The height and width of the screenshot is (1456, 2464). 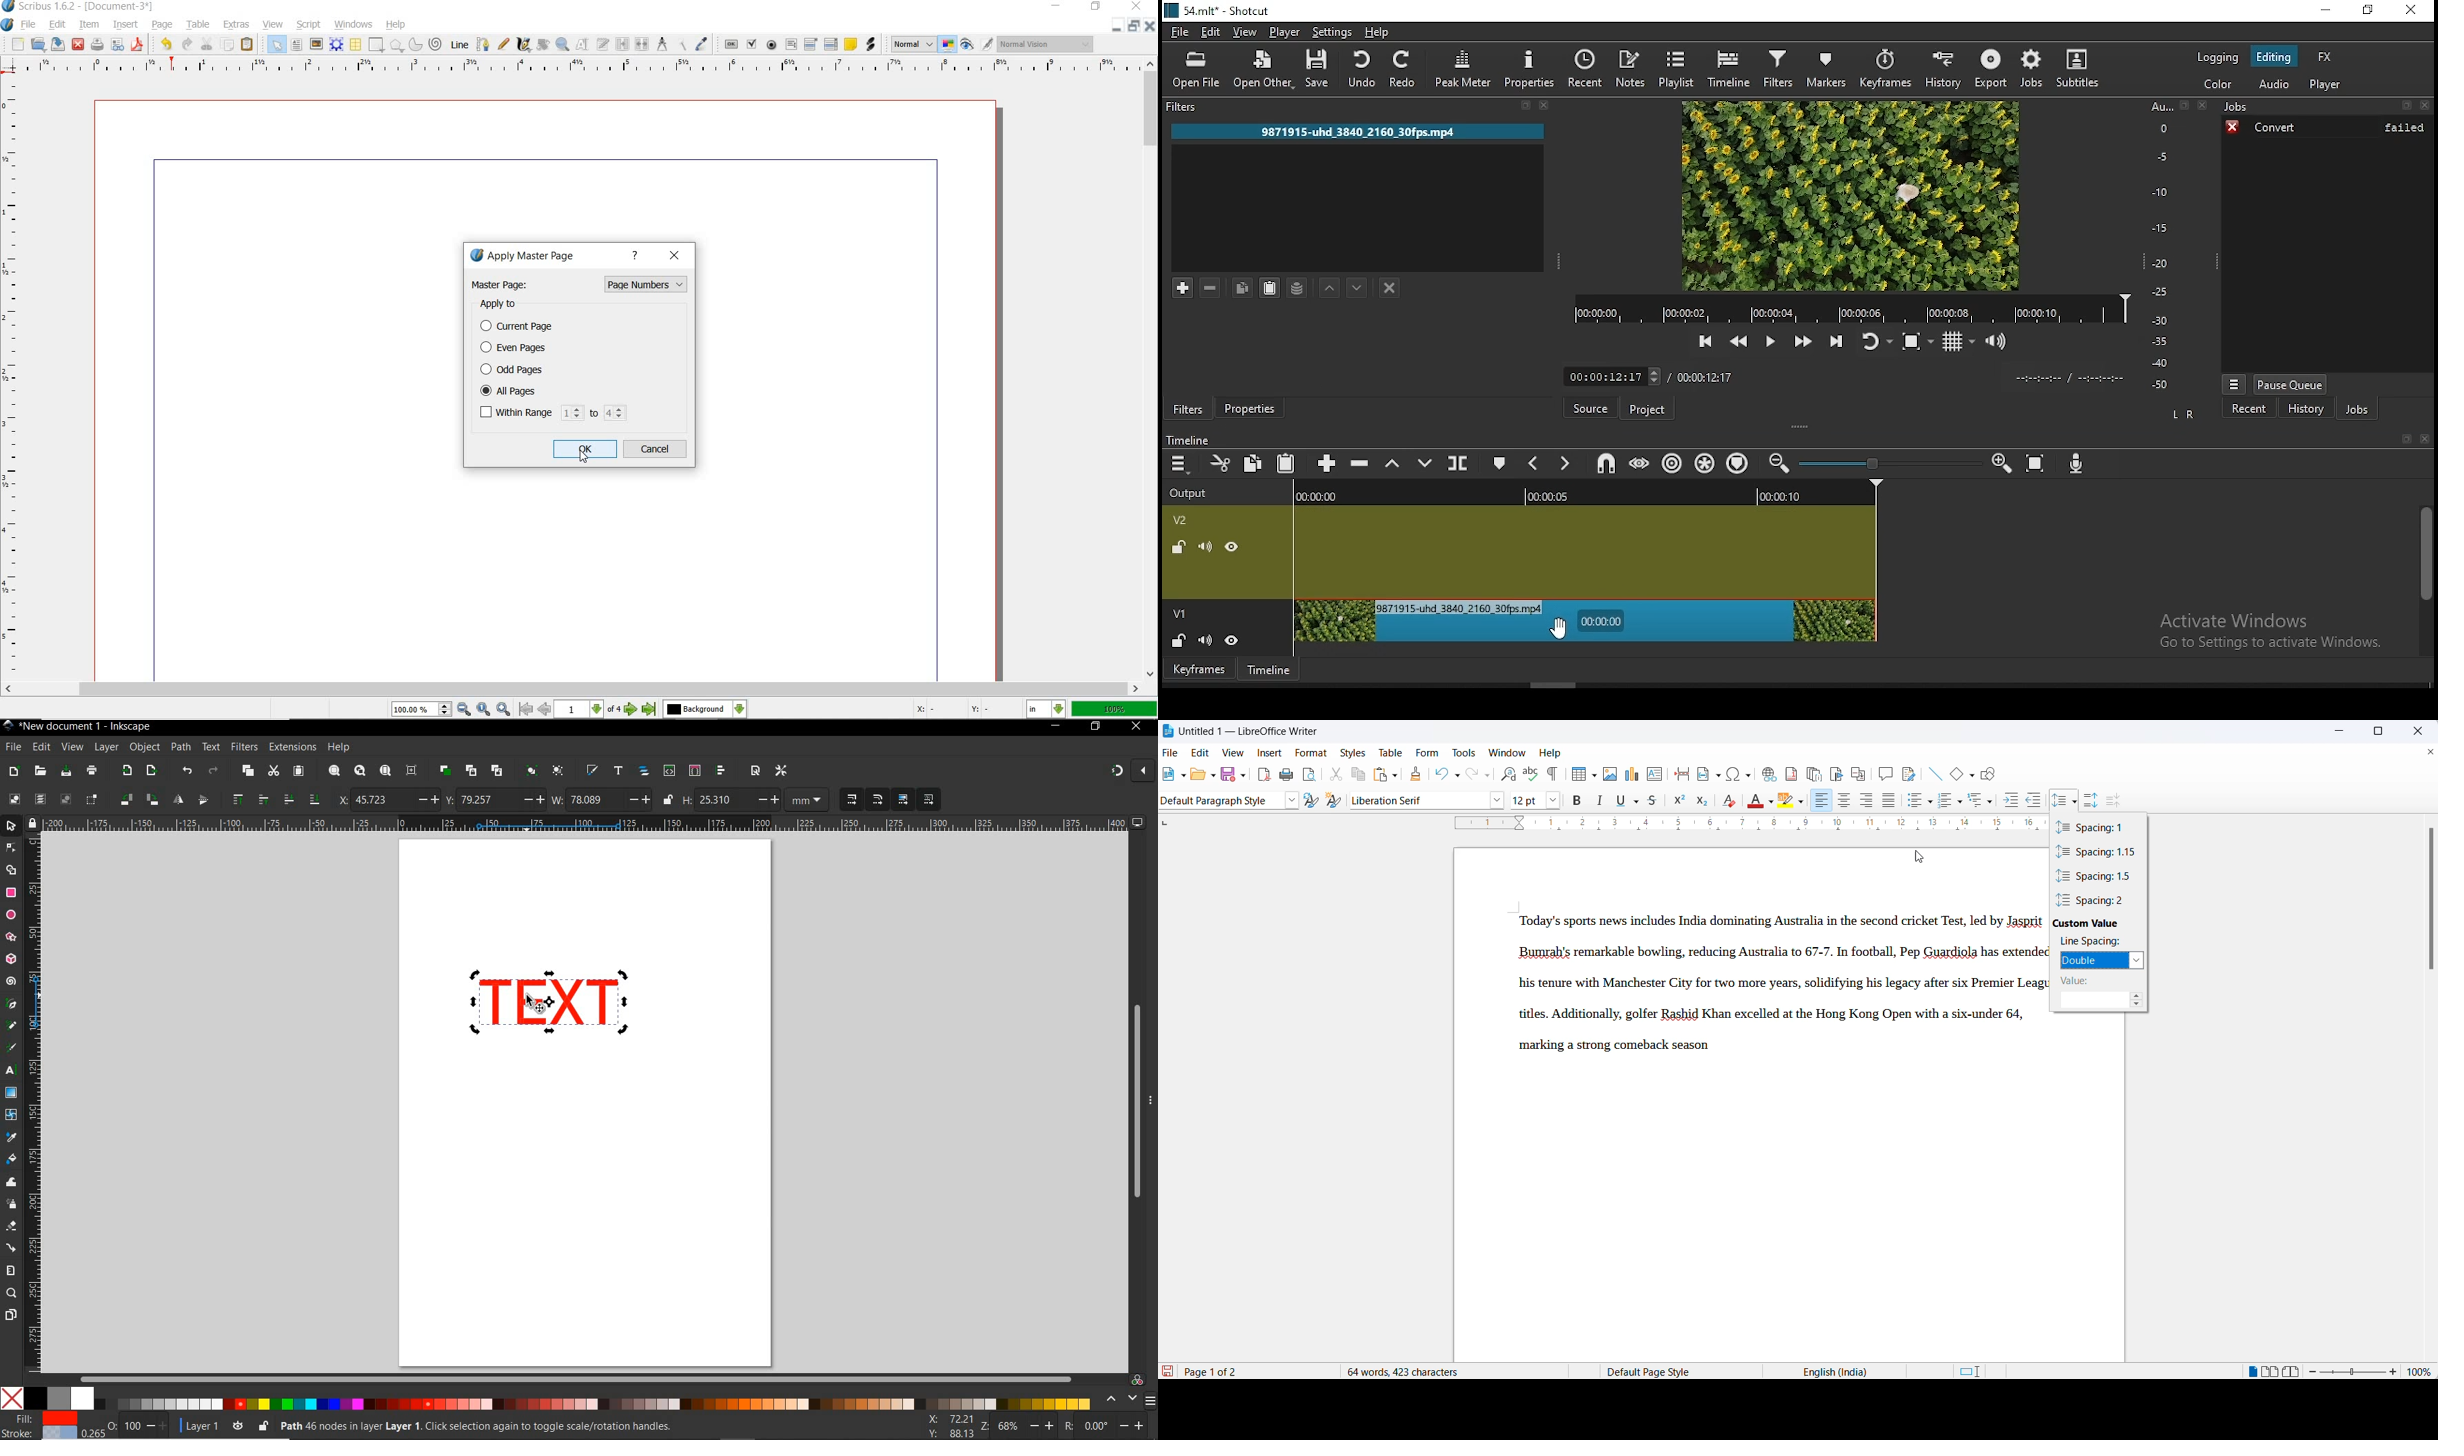 What do you see at coordinates (752, 43) in the screenshot?
I see `pdf check box` at bounding box center [752, 43].